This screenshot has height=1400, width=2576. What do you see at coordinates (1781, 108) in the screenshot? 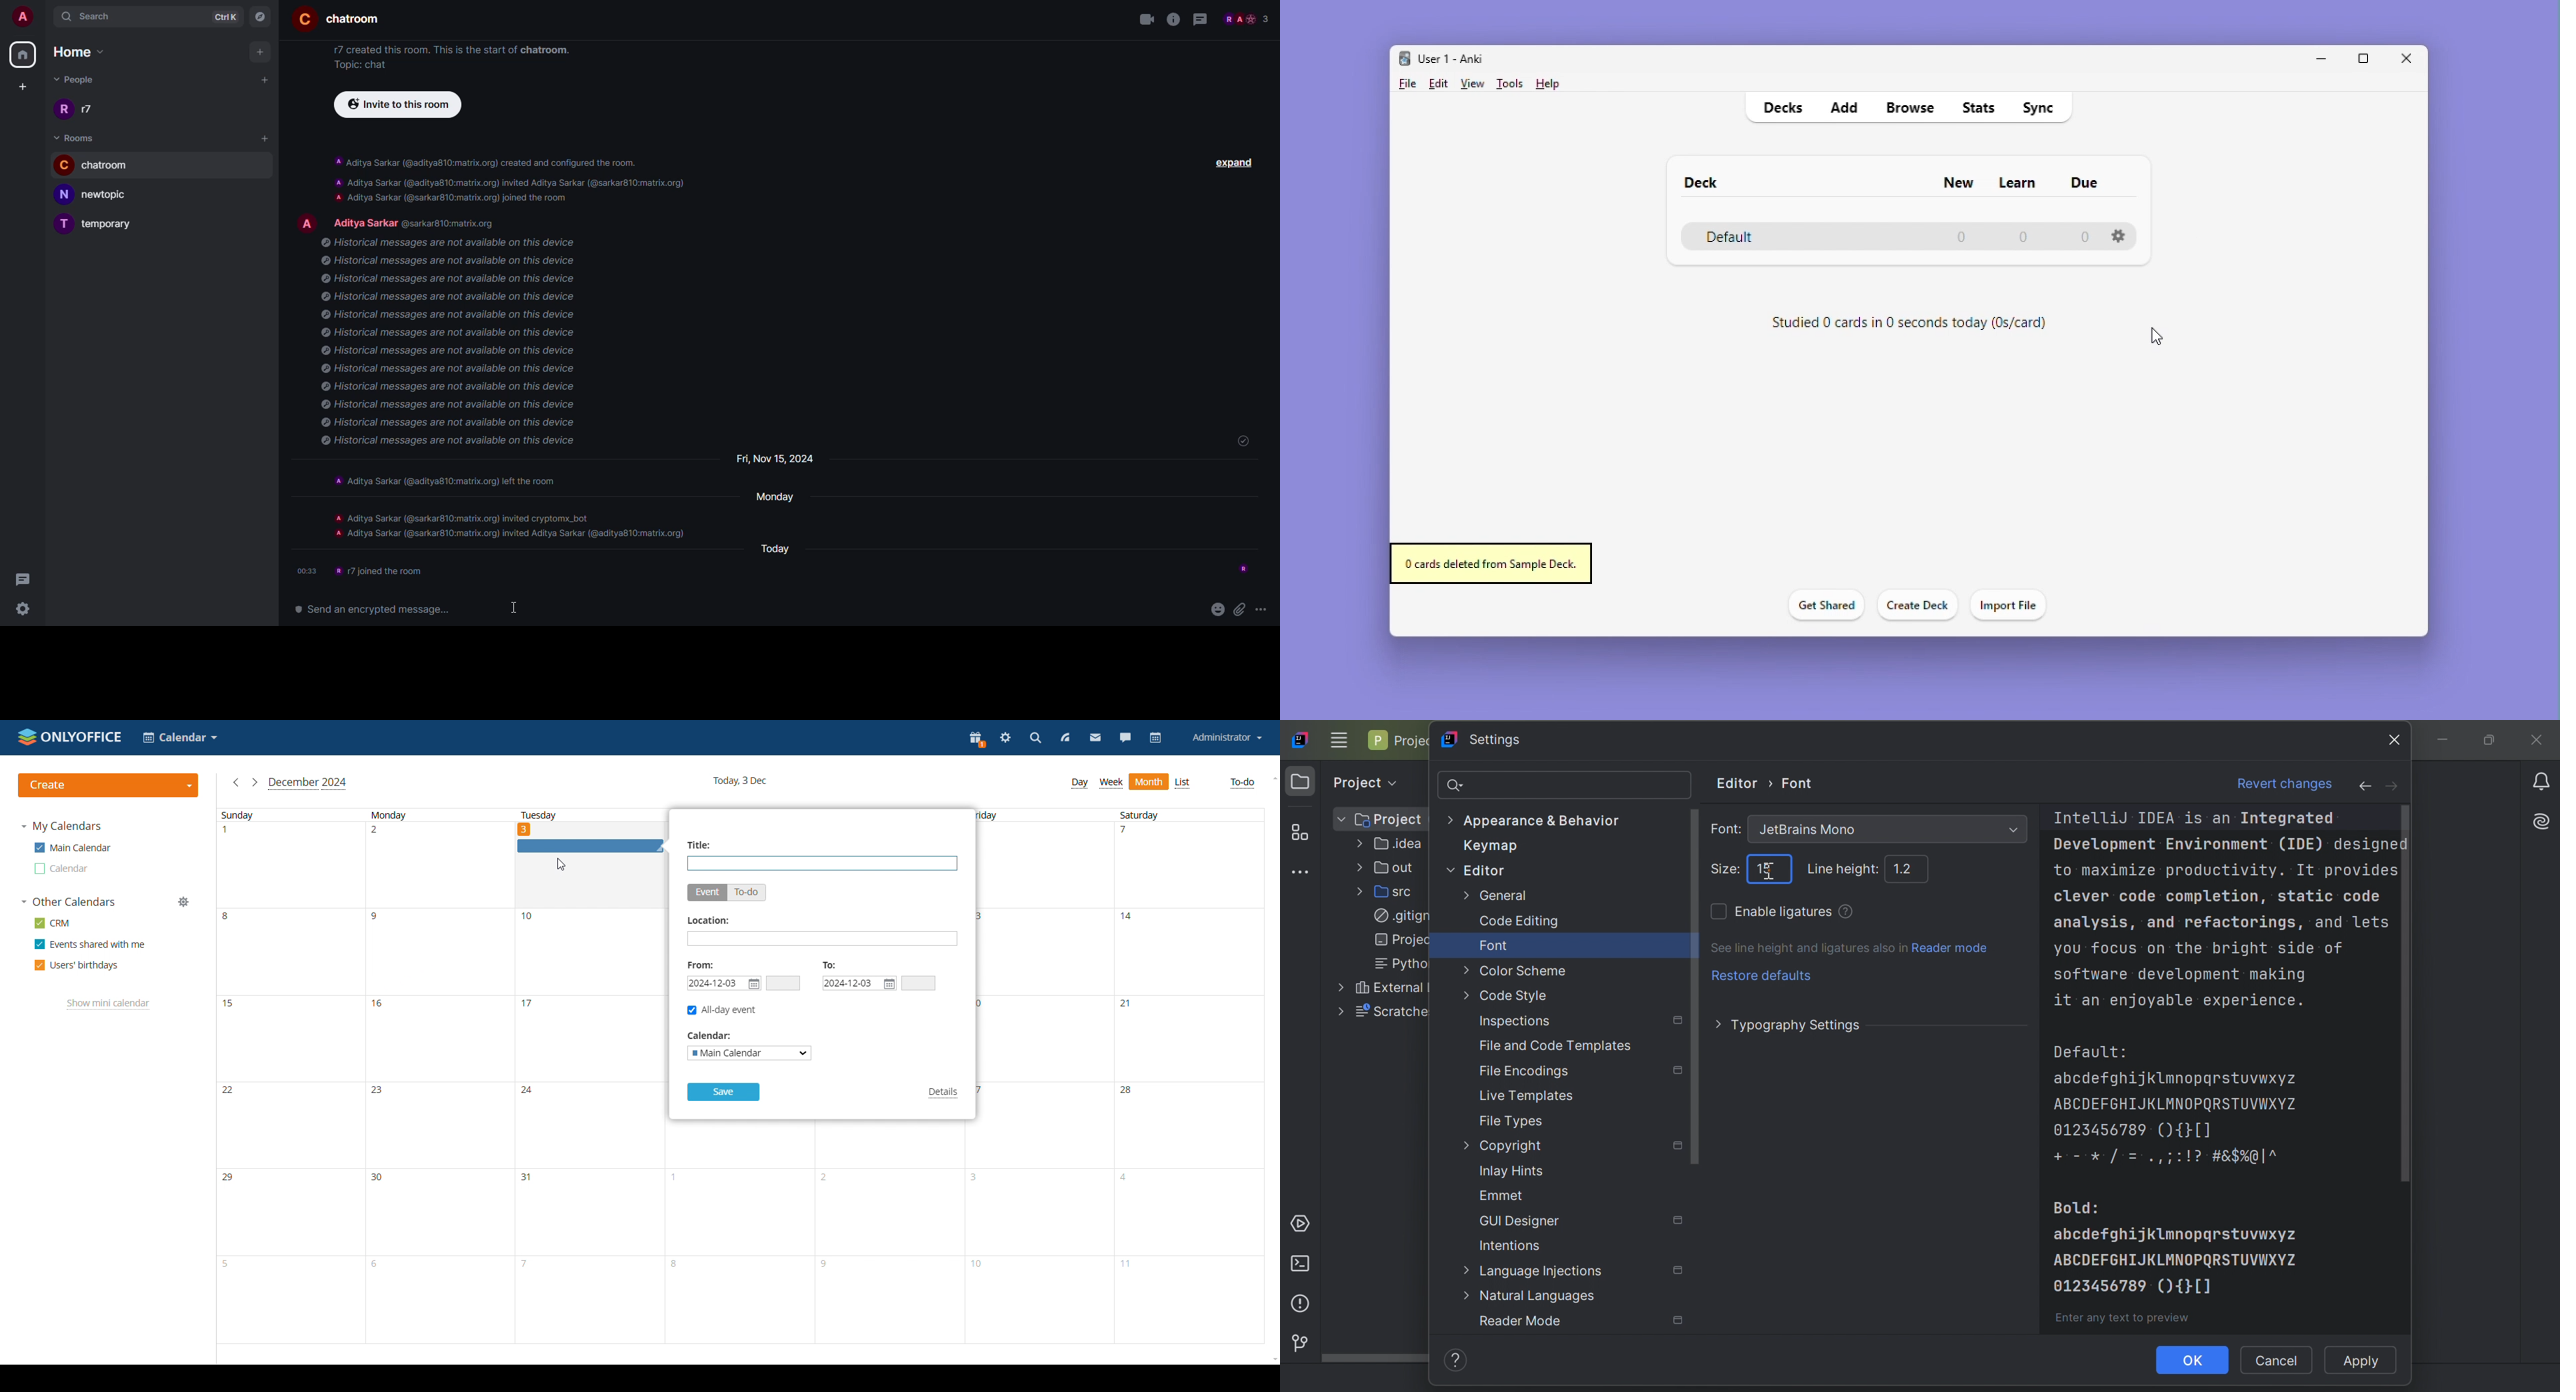
I see `Decks` at bounding box center [1781, 108].